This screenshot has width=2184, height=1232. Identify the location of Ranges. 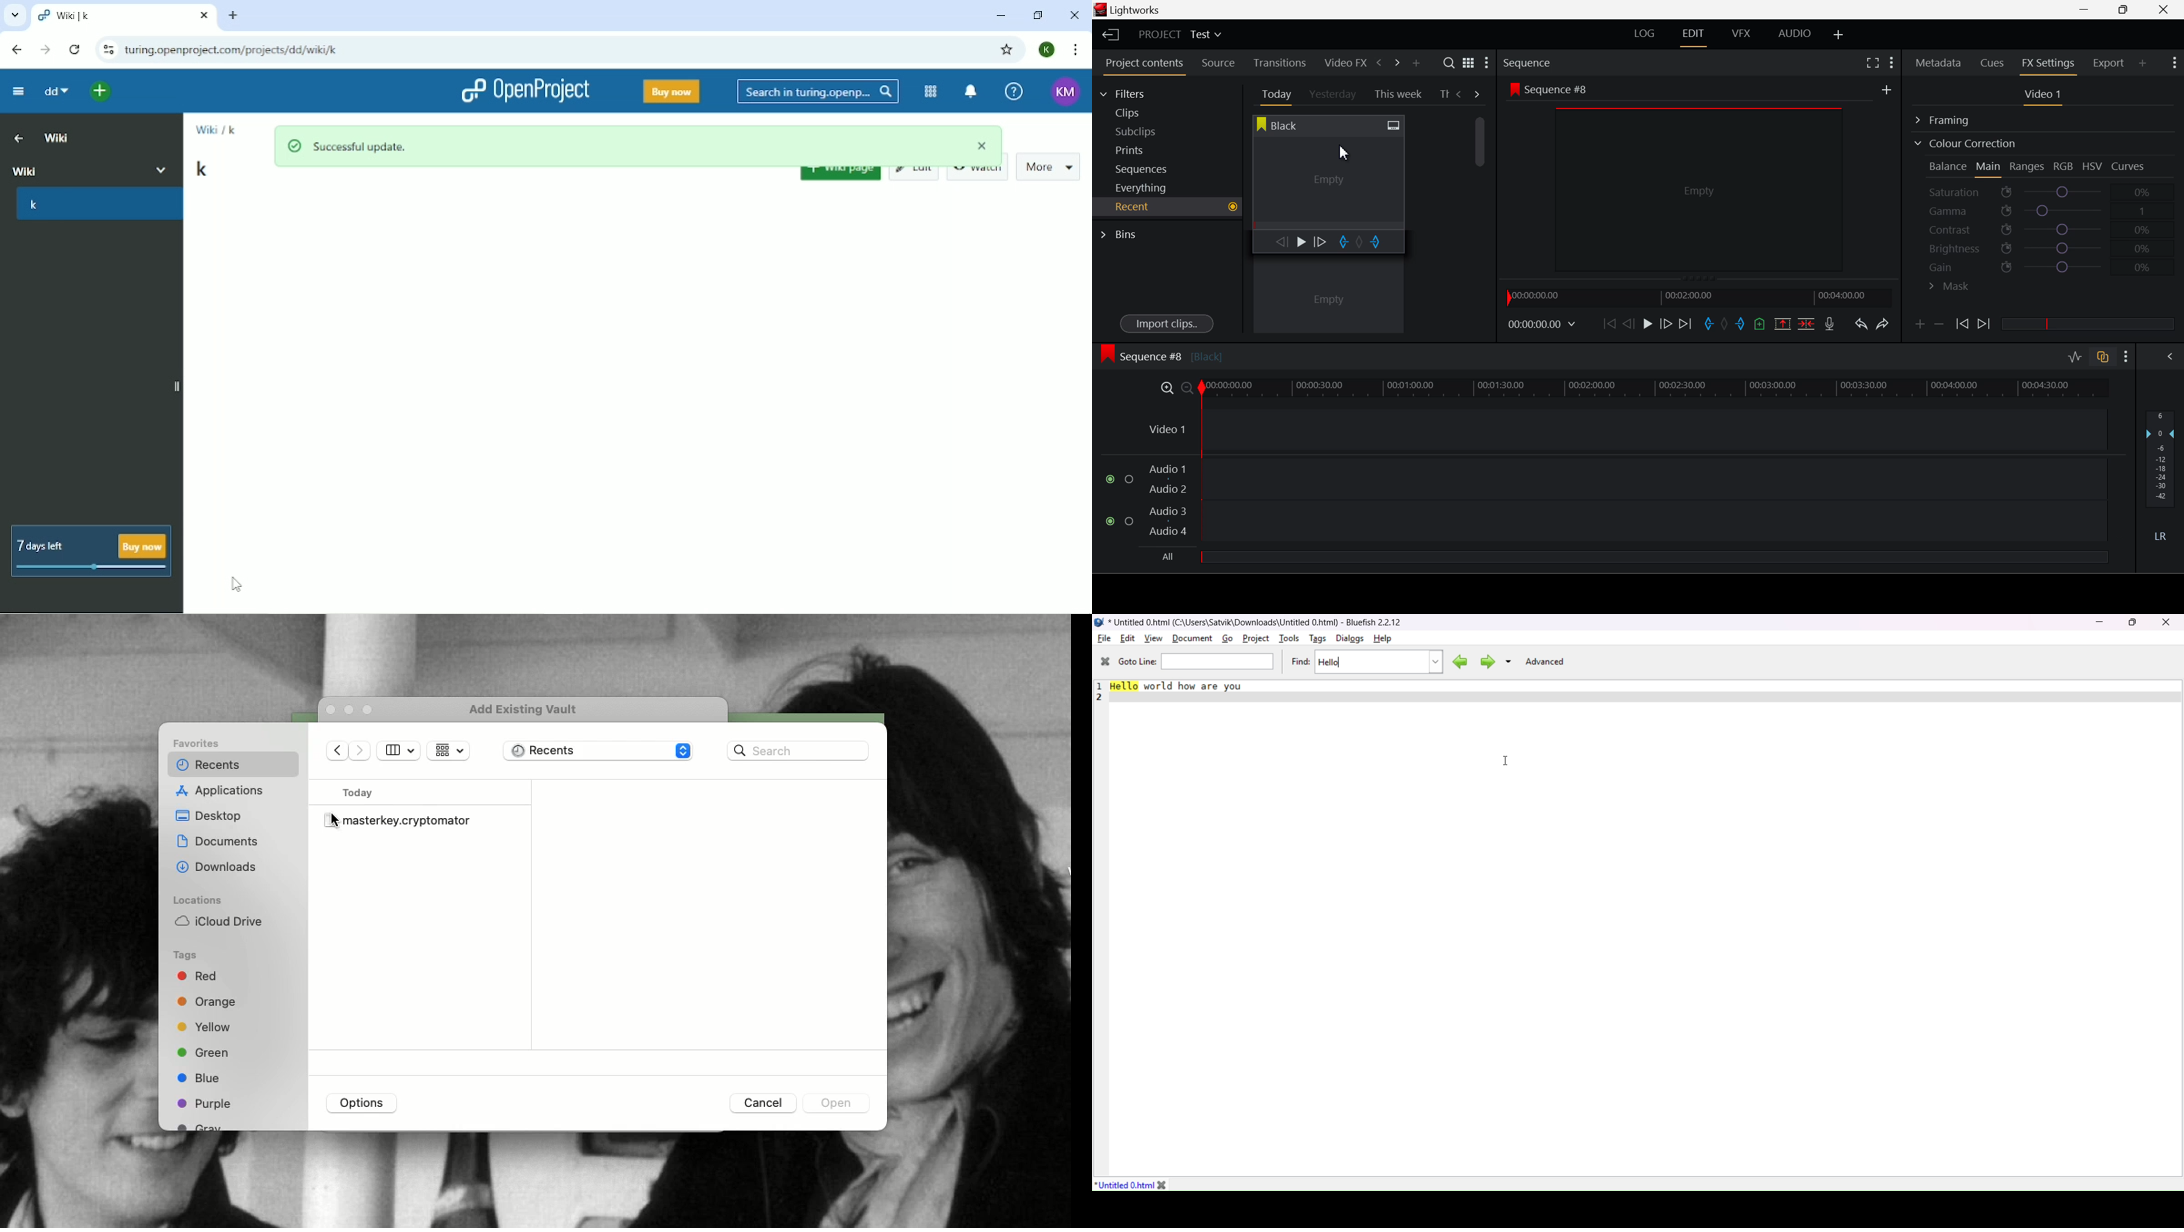
(2027, 168).